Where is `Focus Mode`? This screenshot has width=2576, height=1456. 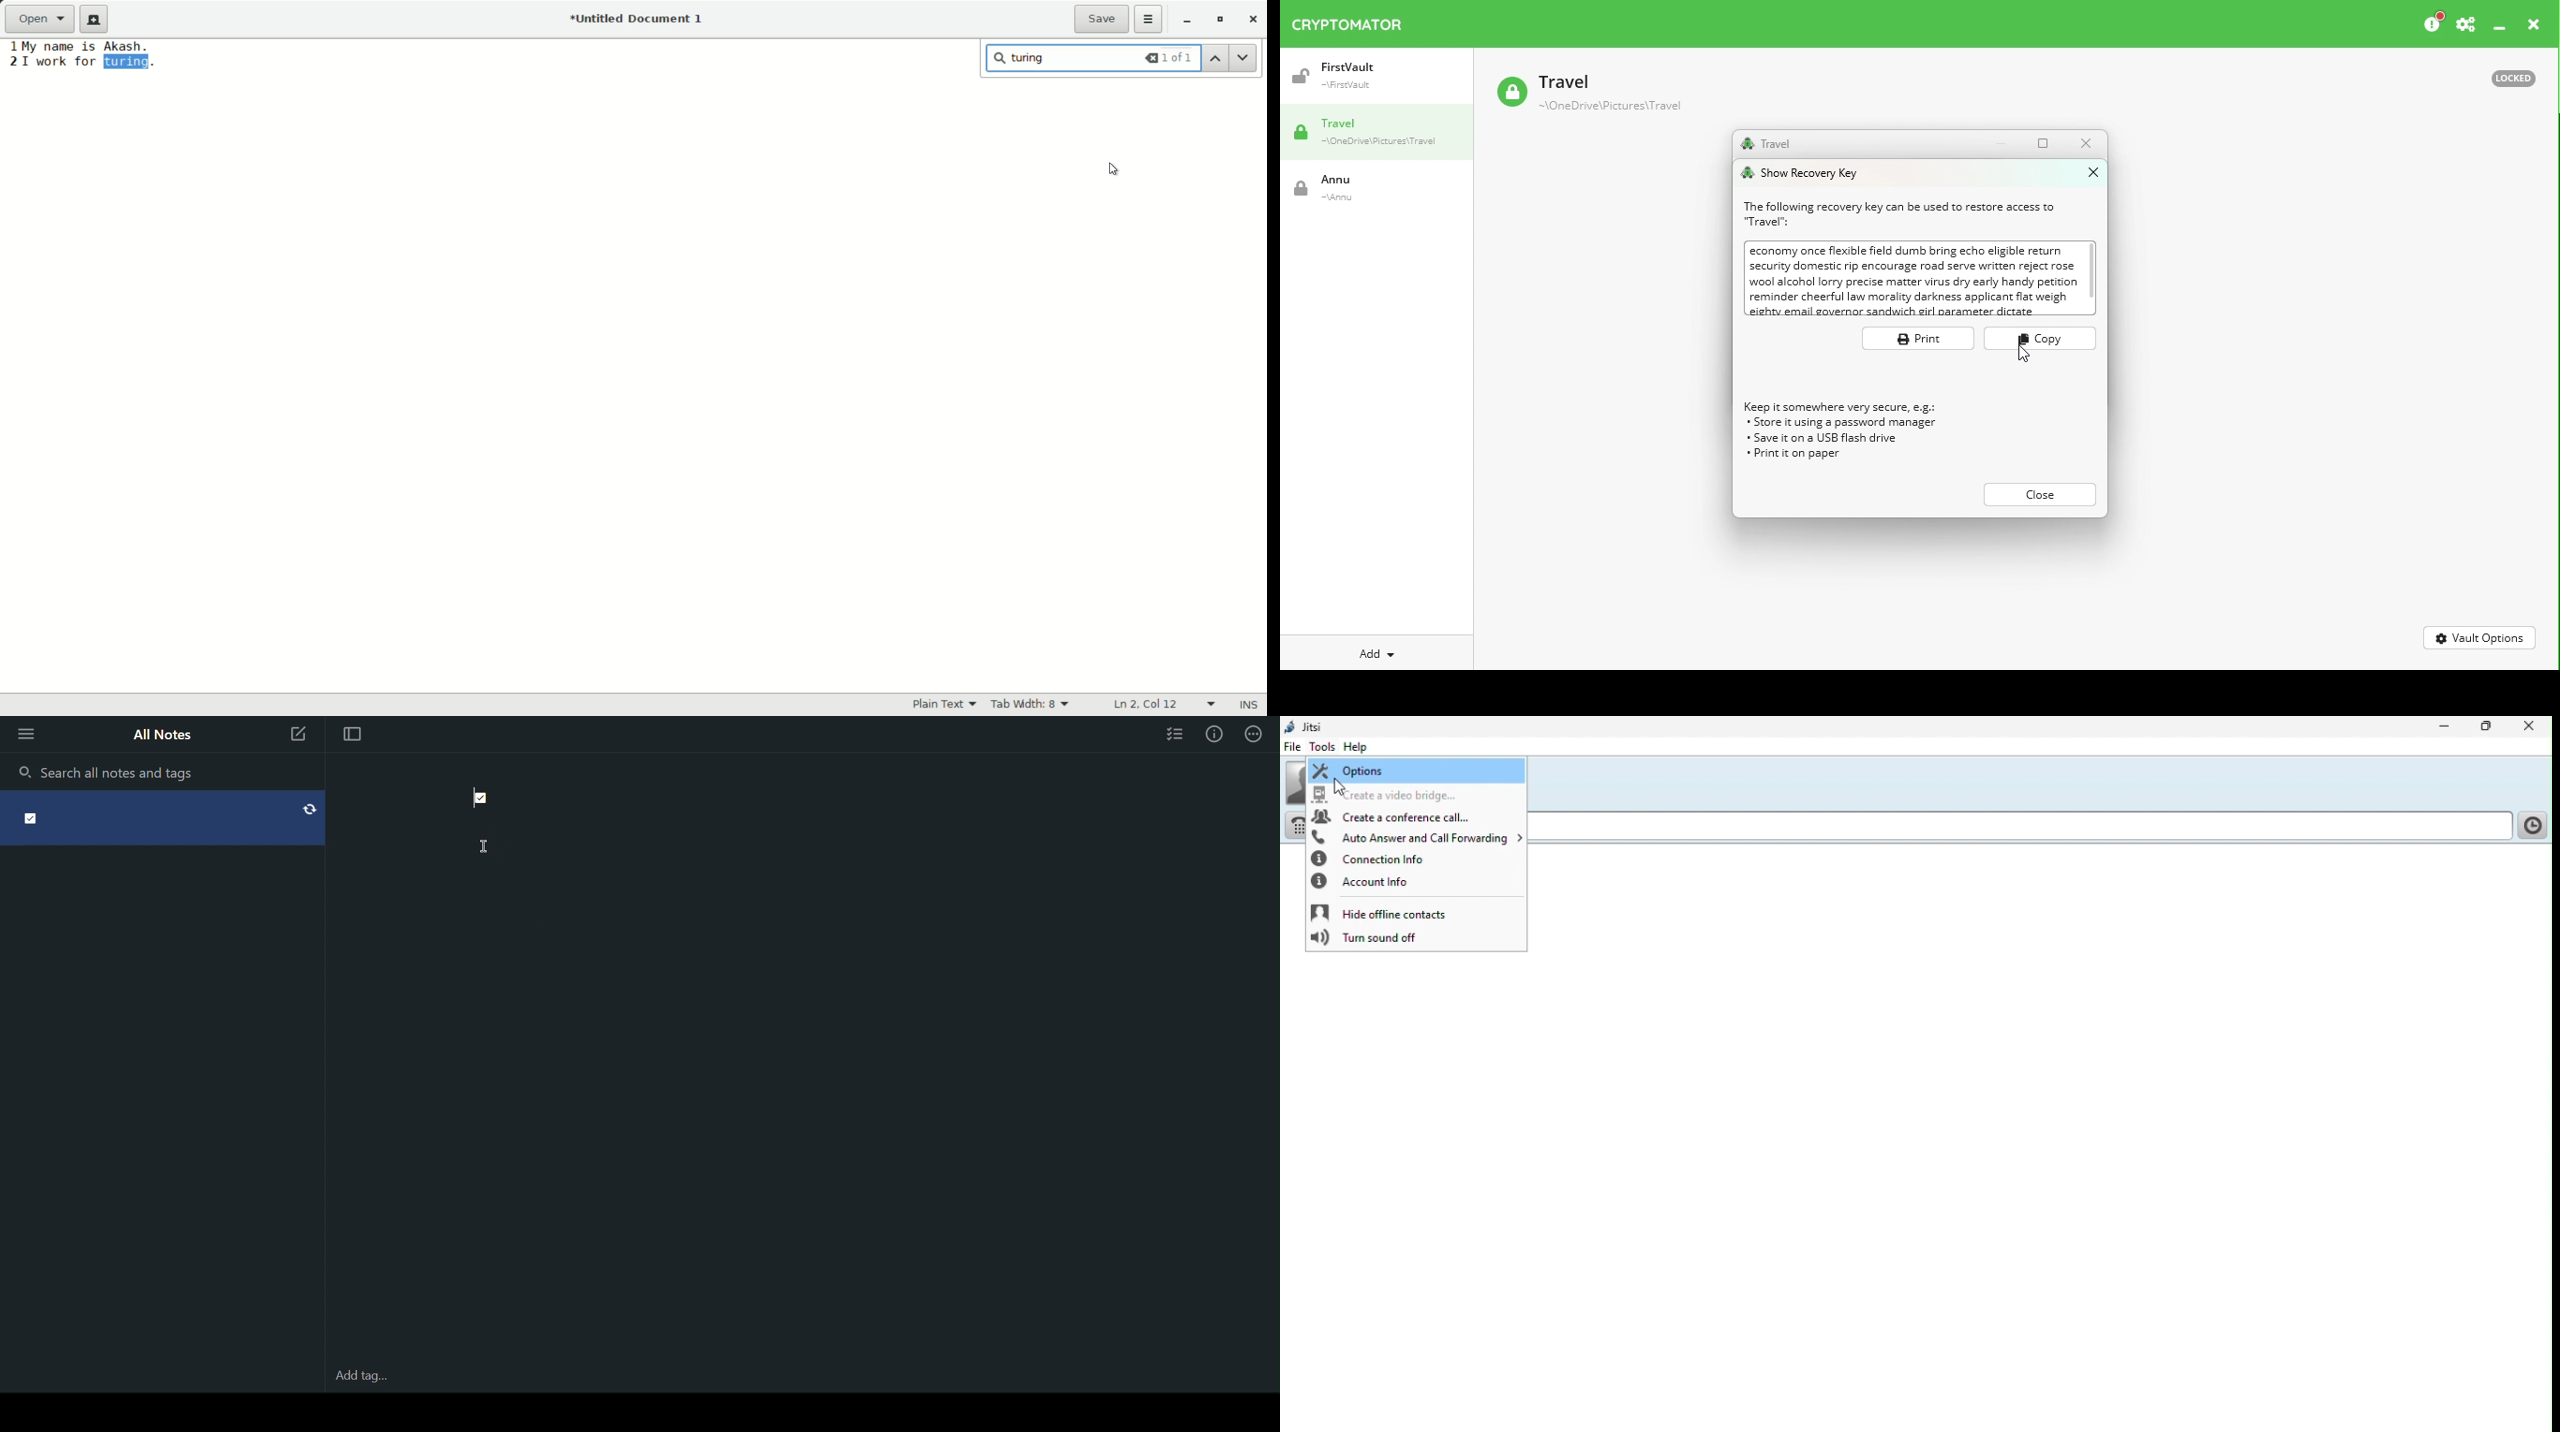 Focus Mode is located at coordinates (355, 732).